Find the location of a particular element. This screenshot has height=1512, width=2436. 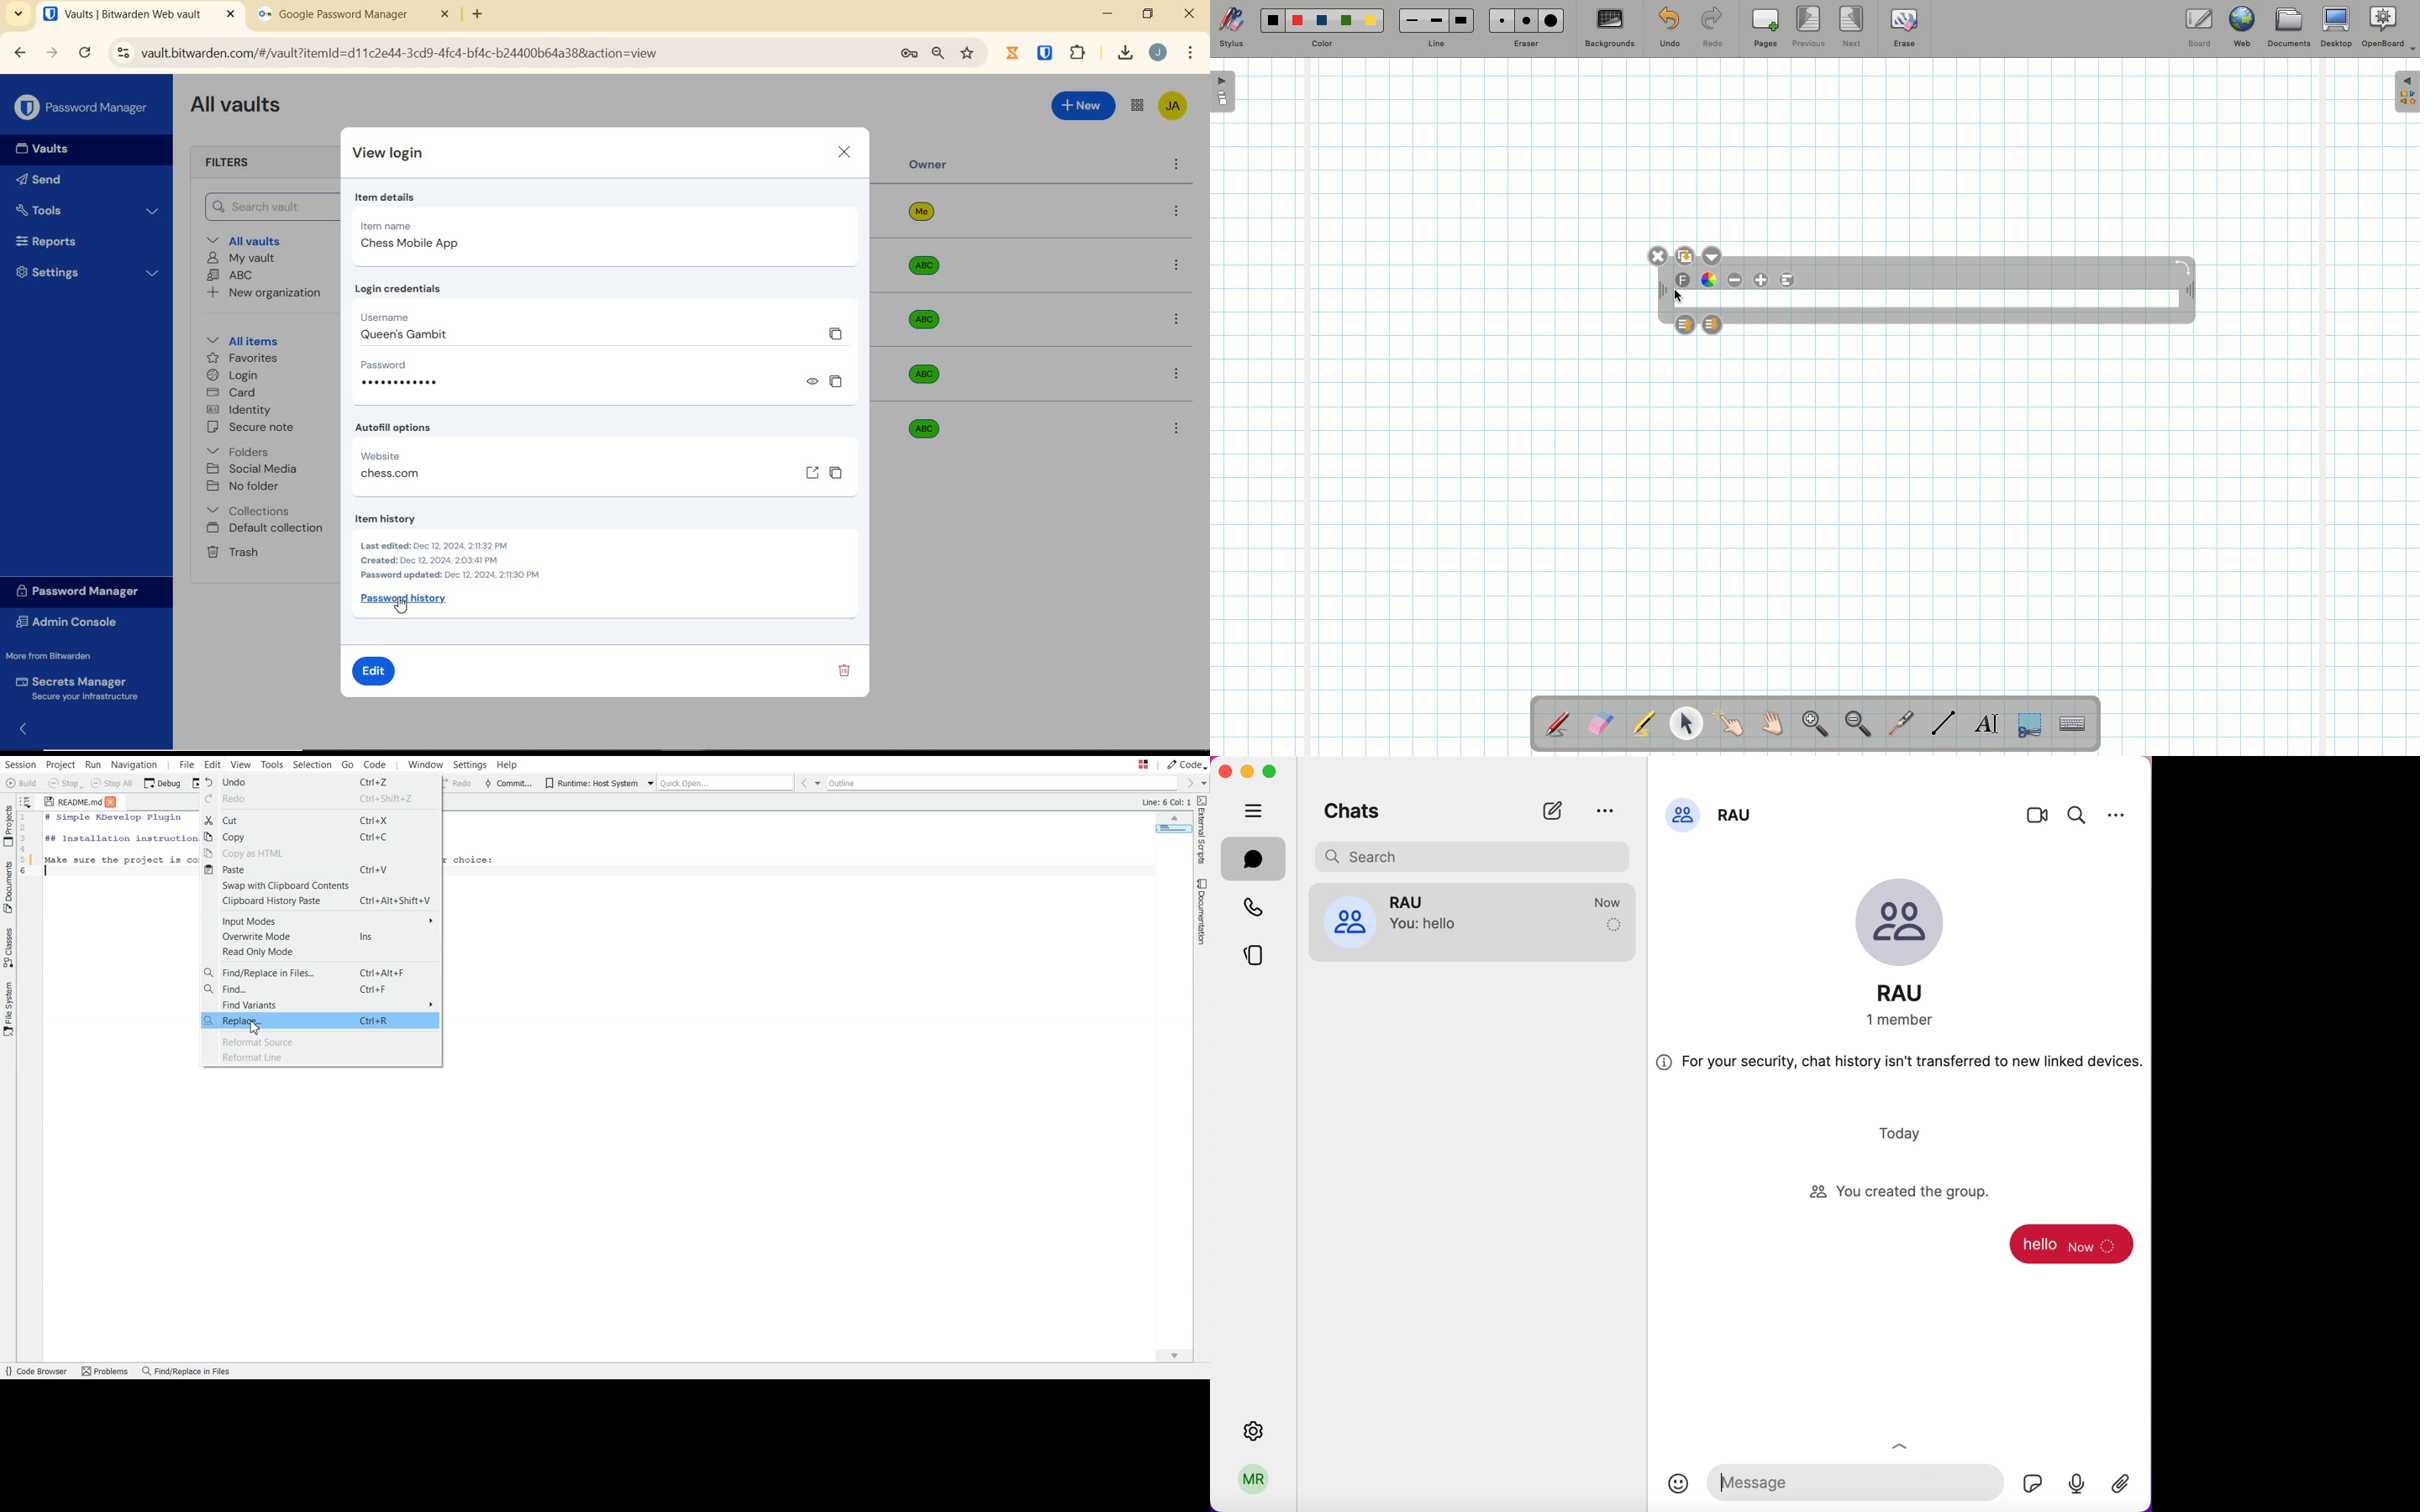

card is located at coordinates (233, 393).